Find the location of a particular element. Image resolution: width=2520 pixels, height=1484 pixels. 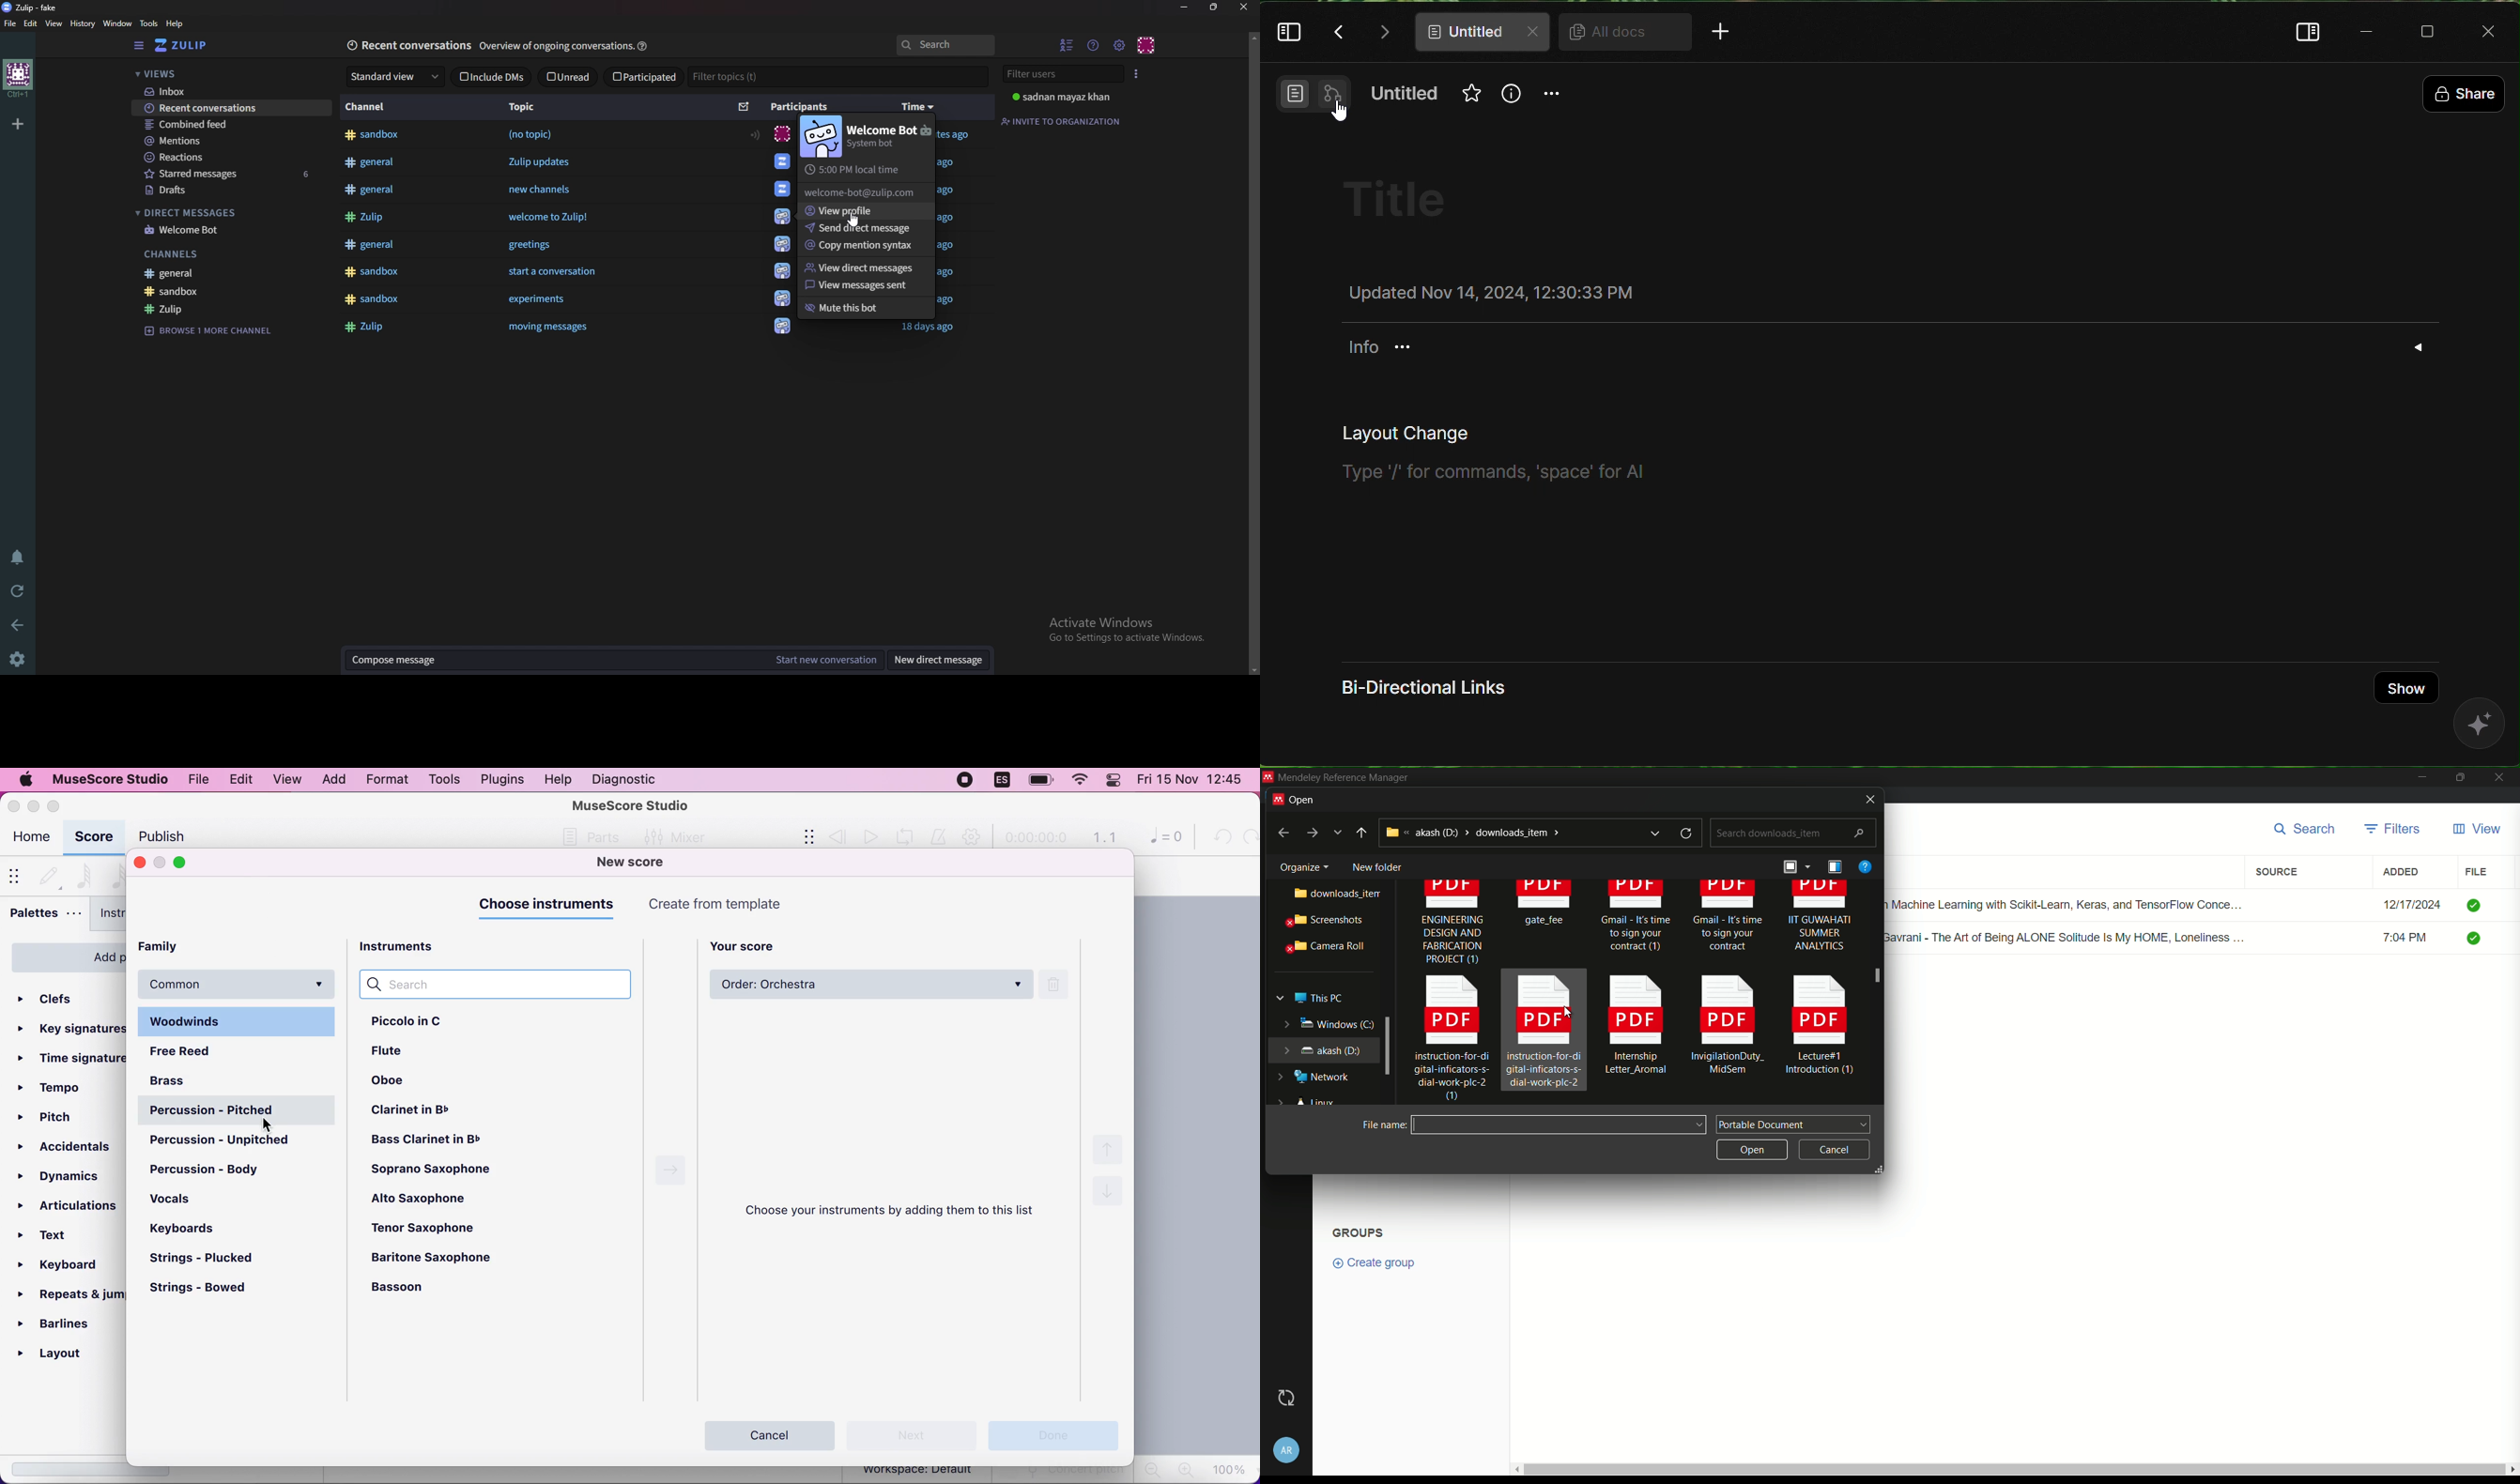

Filter users is located at coordinates (1062, 74).